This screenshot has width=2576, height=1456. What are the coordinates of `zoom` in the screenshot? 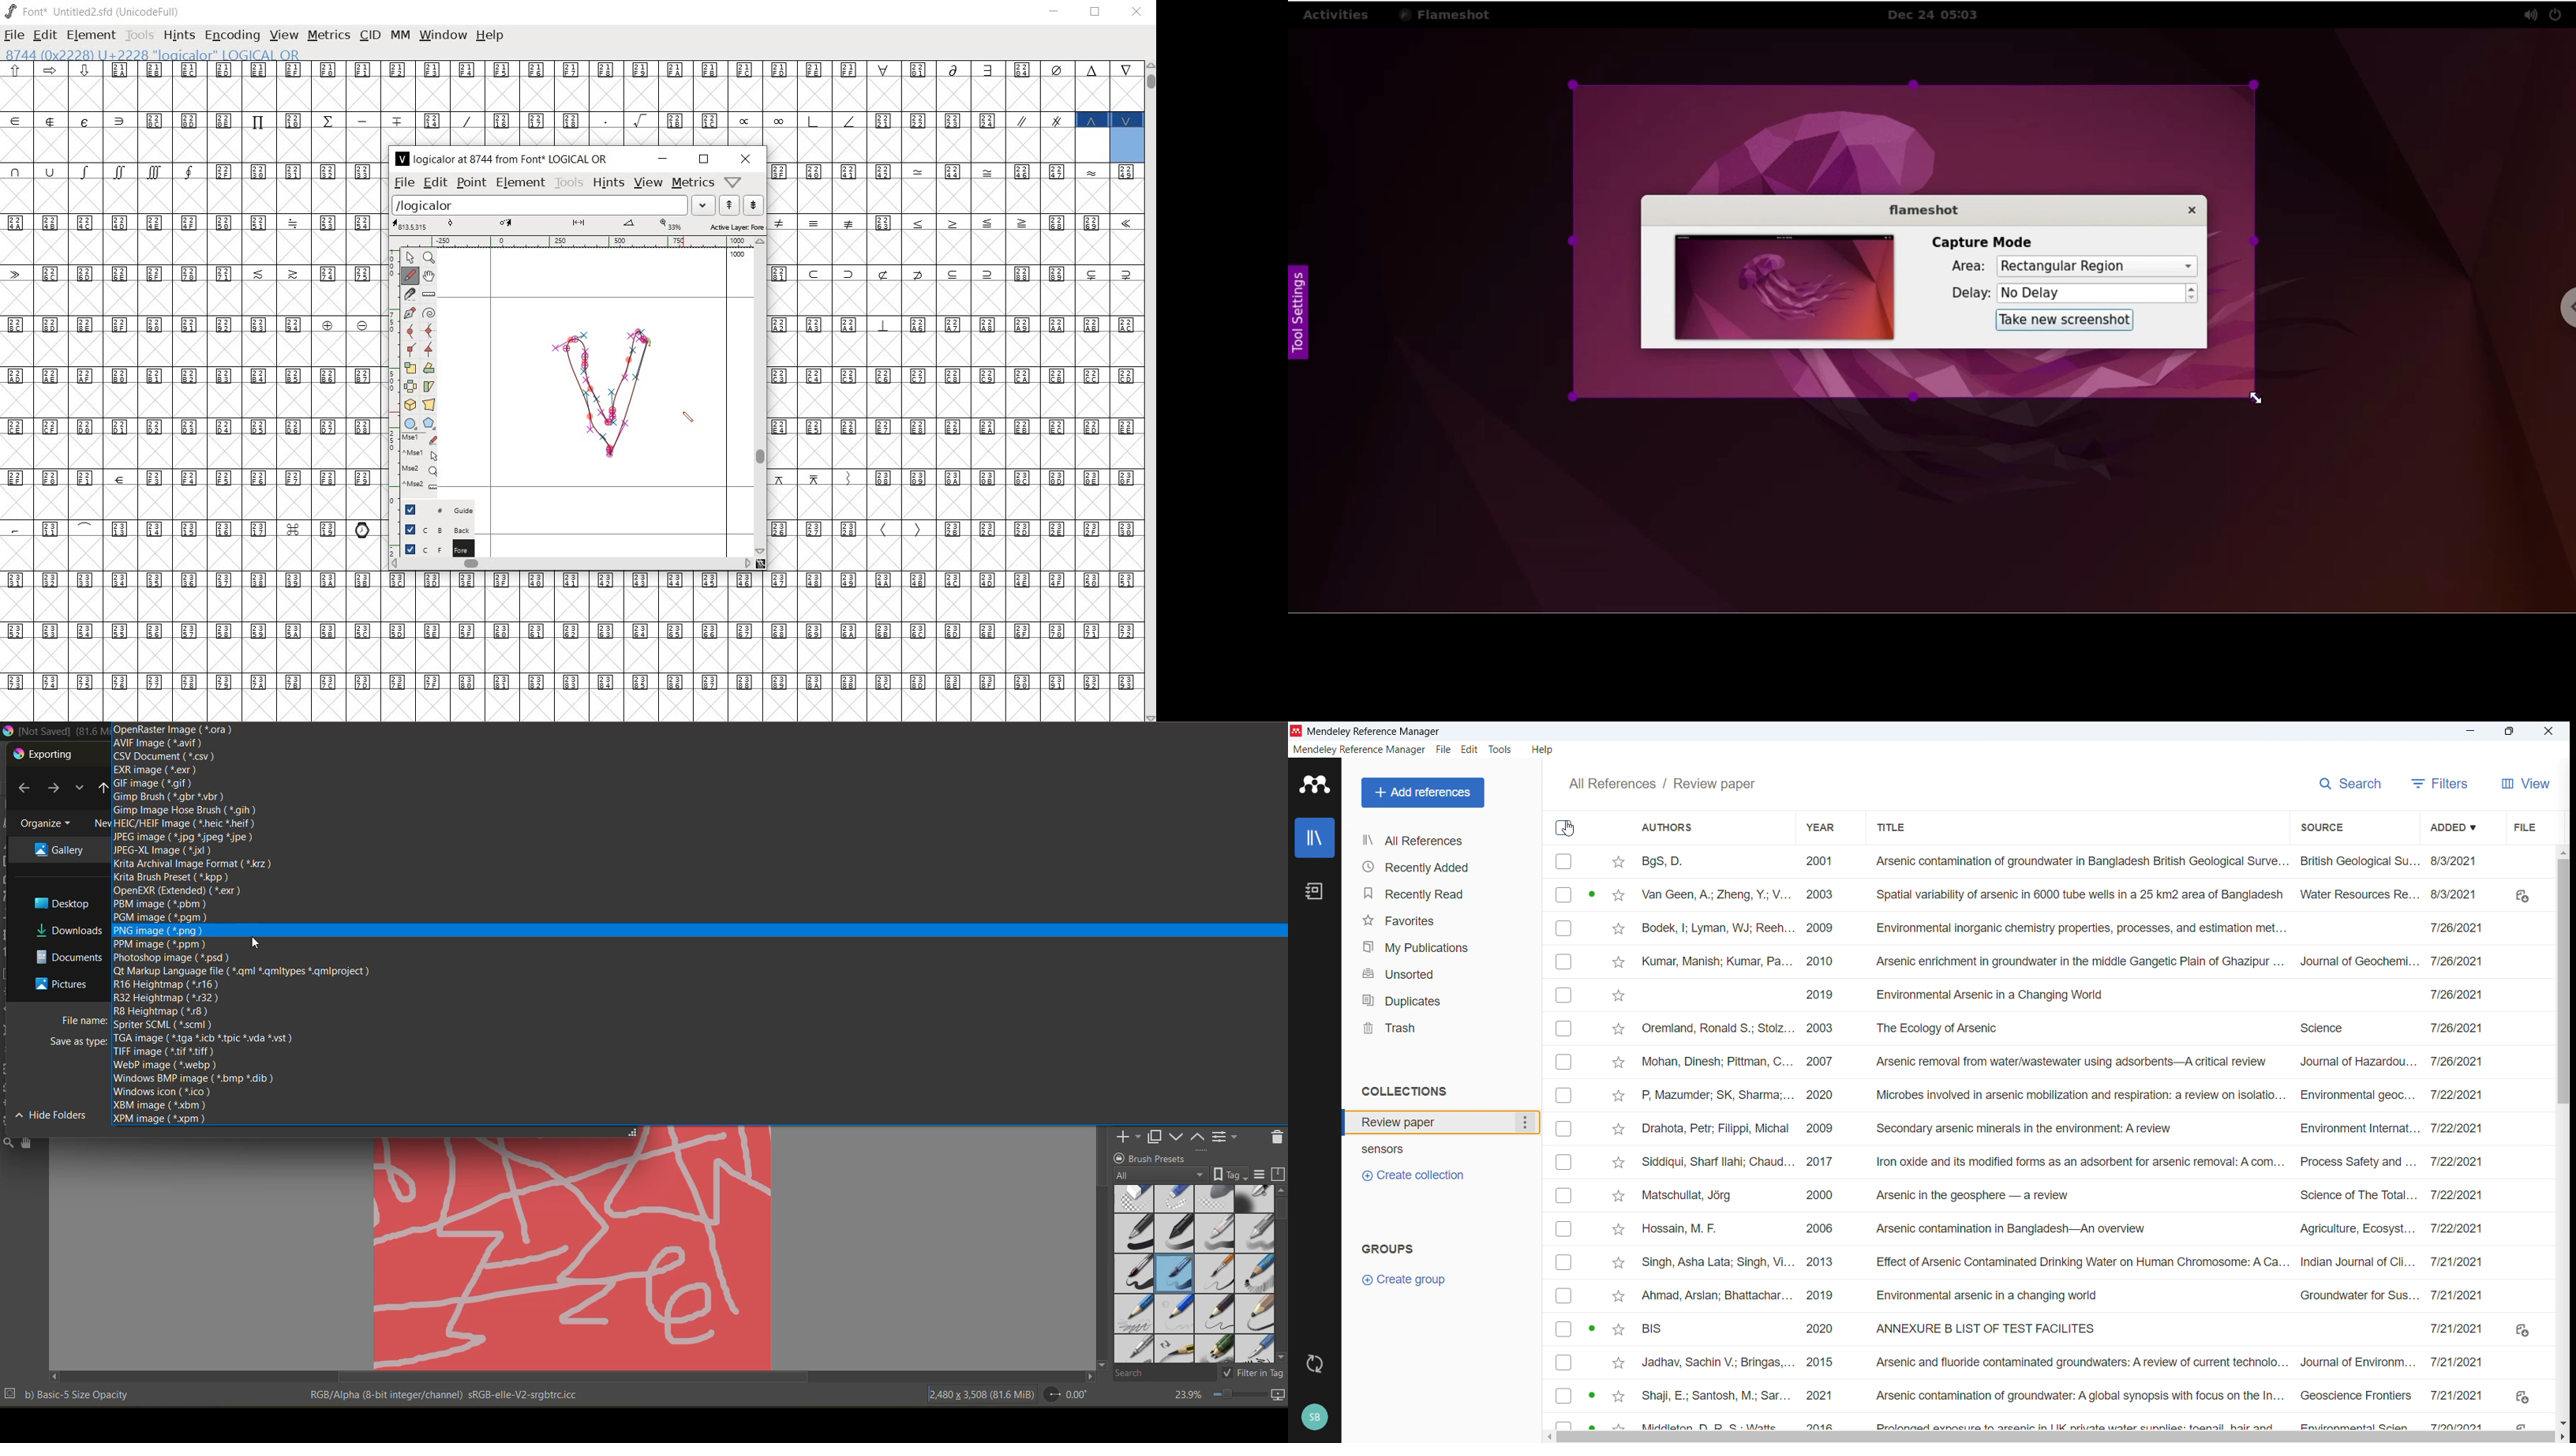 It's located at (1239, 1397).